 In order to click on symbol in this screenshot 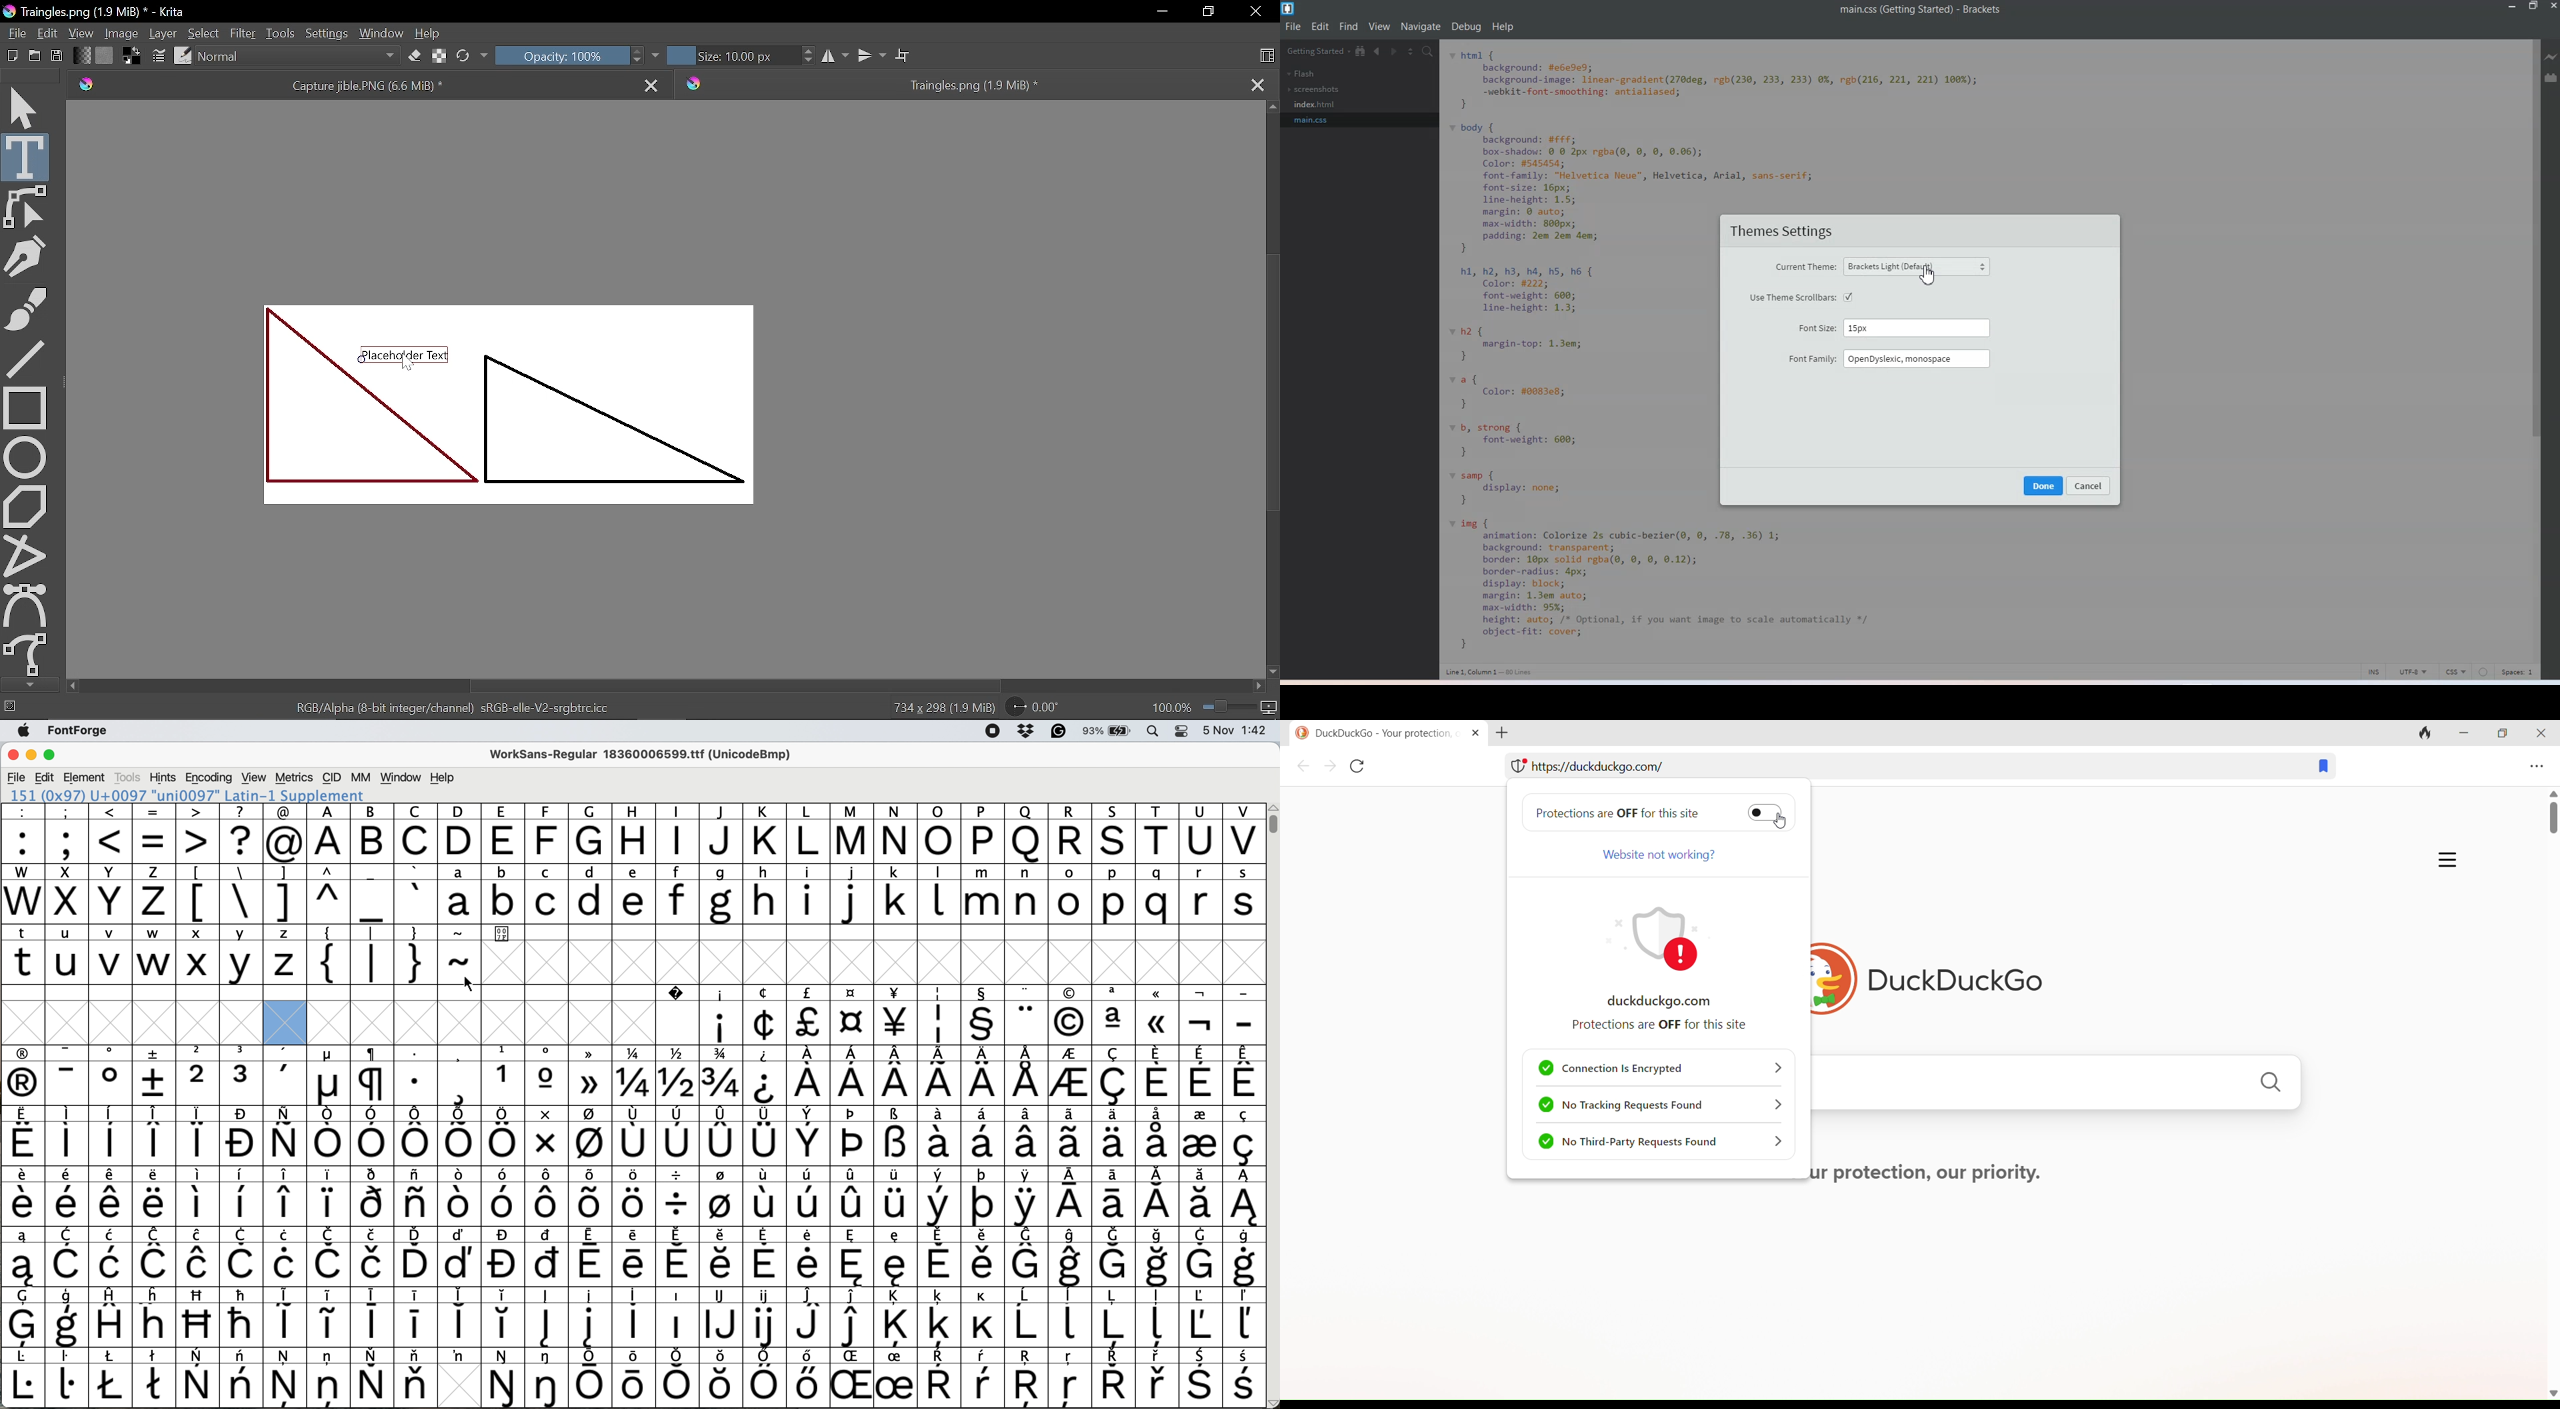, I will do `click(111, 1136)`.